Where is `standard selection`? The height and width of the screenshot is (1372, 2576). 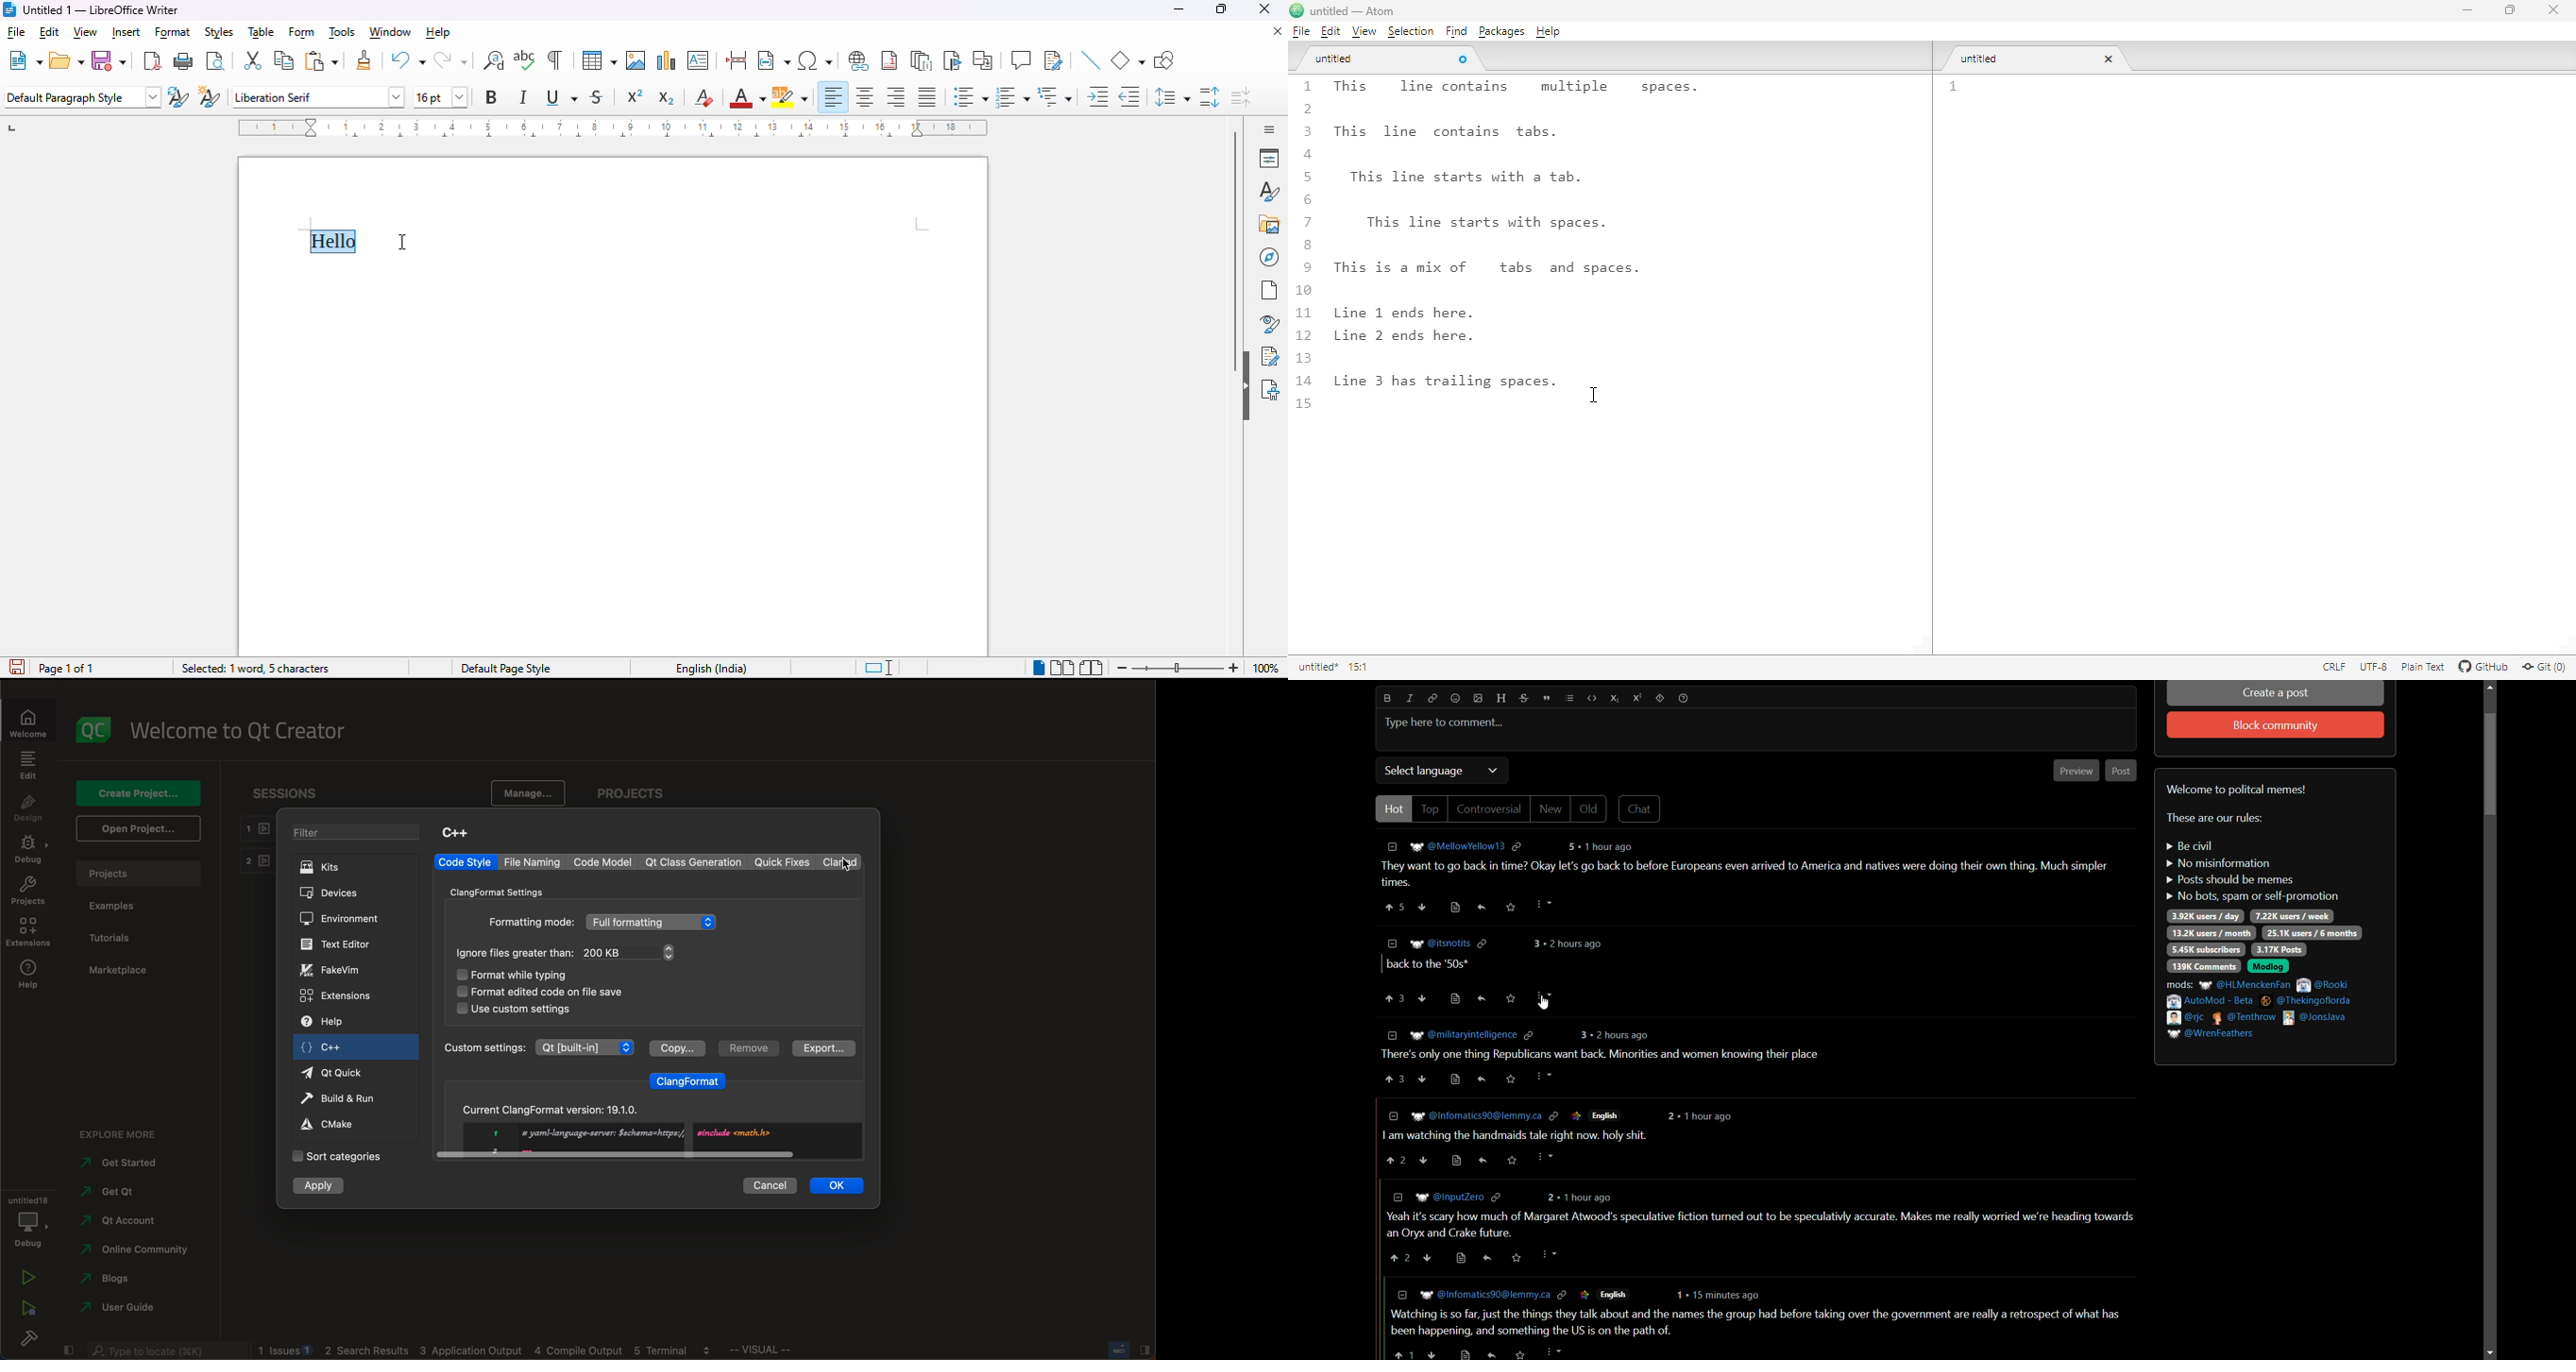 standard selection is located at coordinates (879, 669).